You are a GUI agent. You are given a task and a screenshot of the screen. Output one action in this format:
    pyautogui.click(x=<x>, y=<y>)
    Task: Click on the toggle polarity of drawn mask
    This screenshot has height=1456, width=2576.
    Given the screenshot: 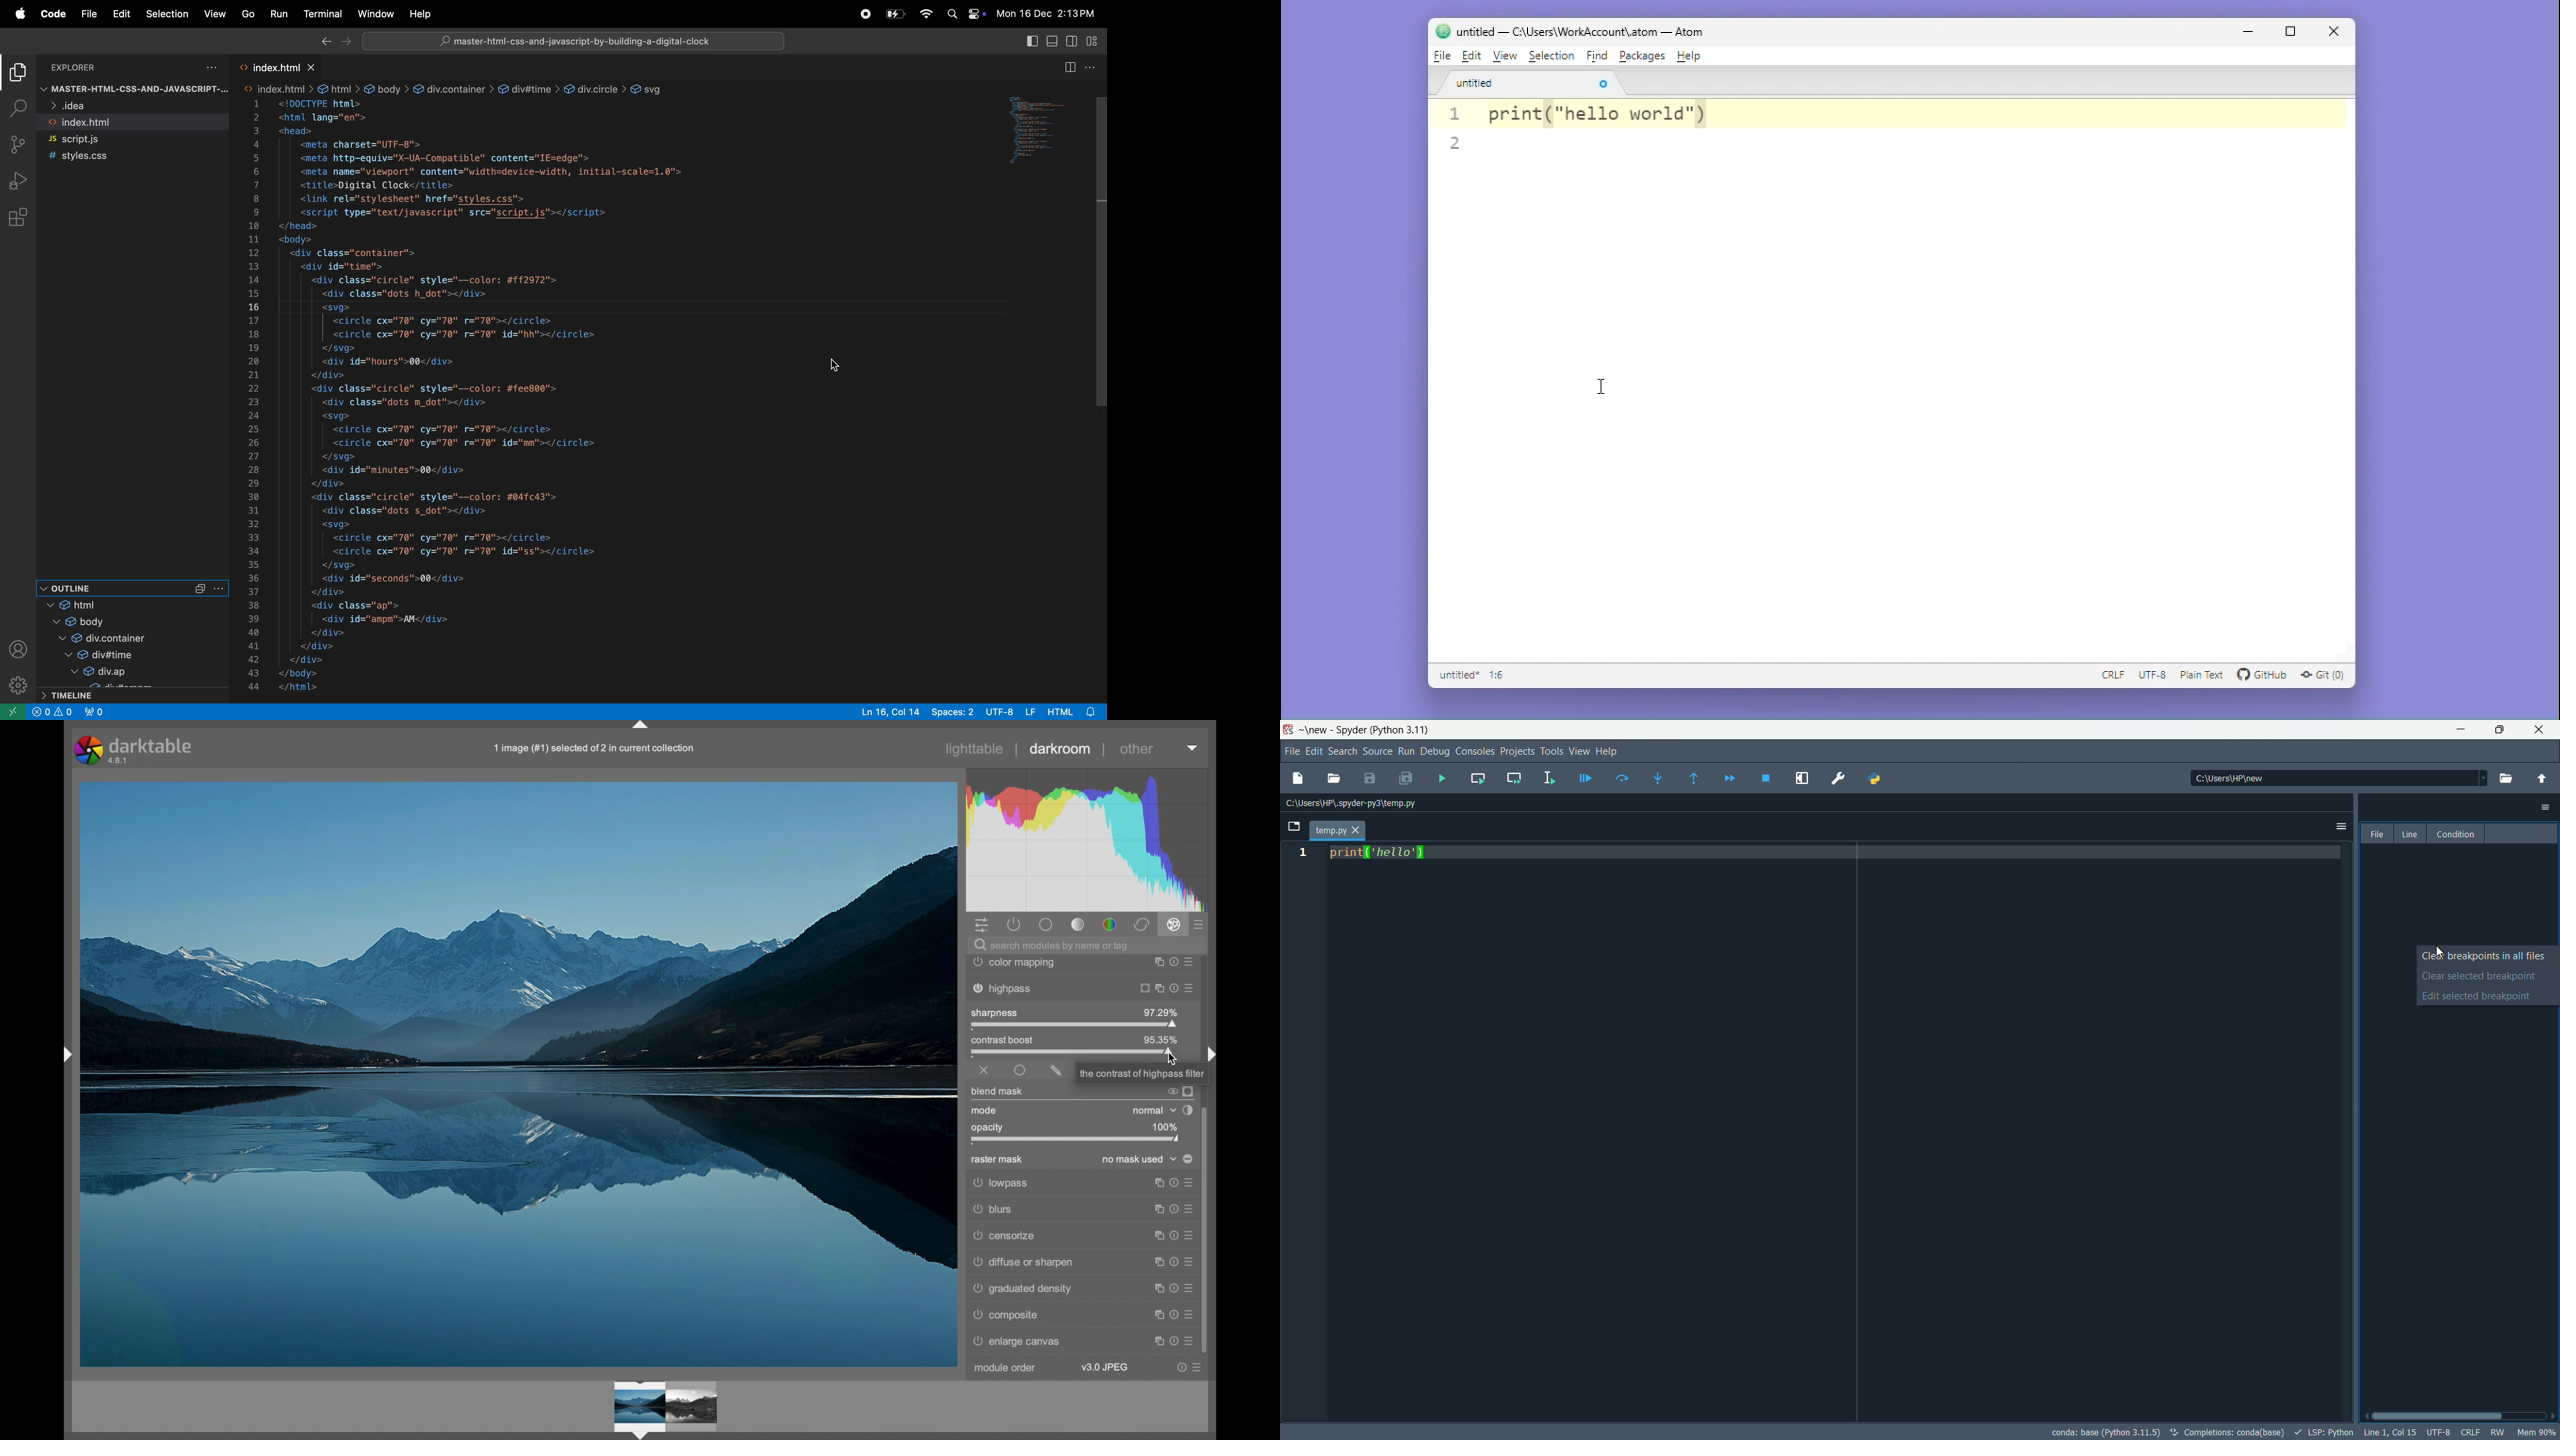 What is the action you would take?
    pyautogui.click(x=1188, y=1159)
    